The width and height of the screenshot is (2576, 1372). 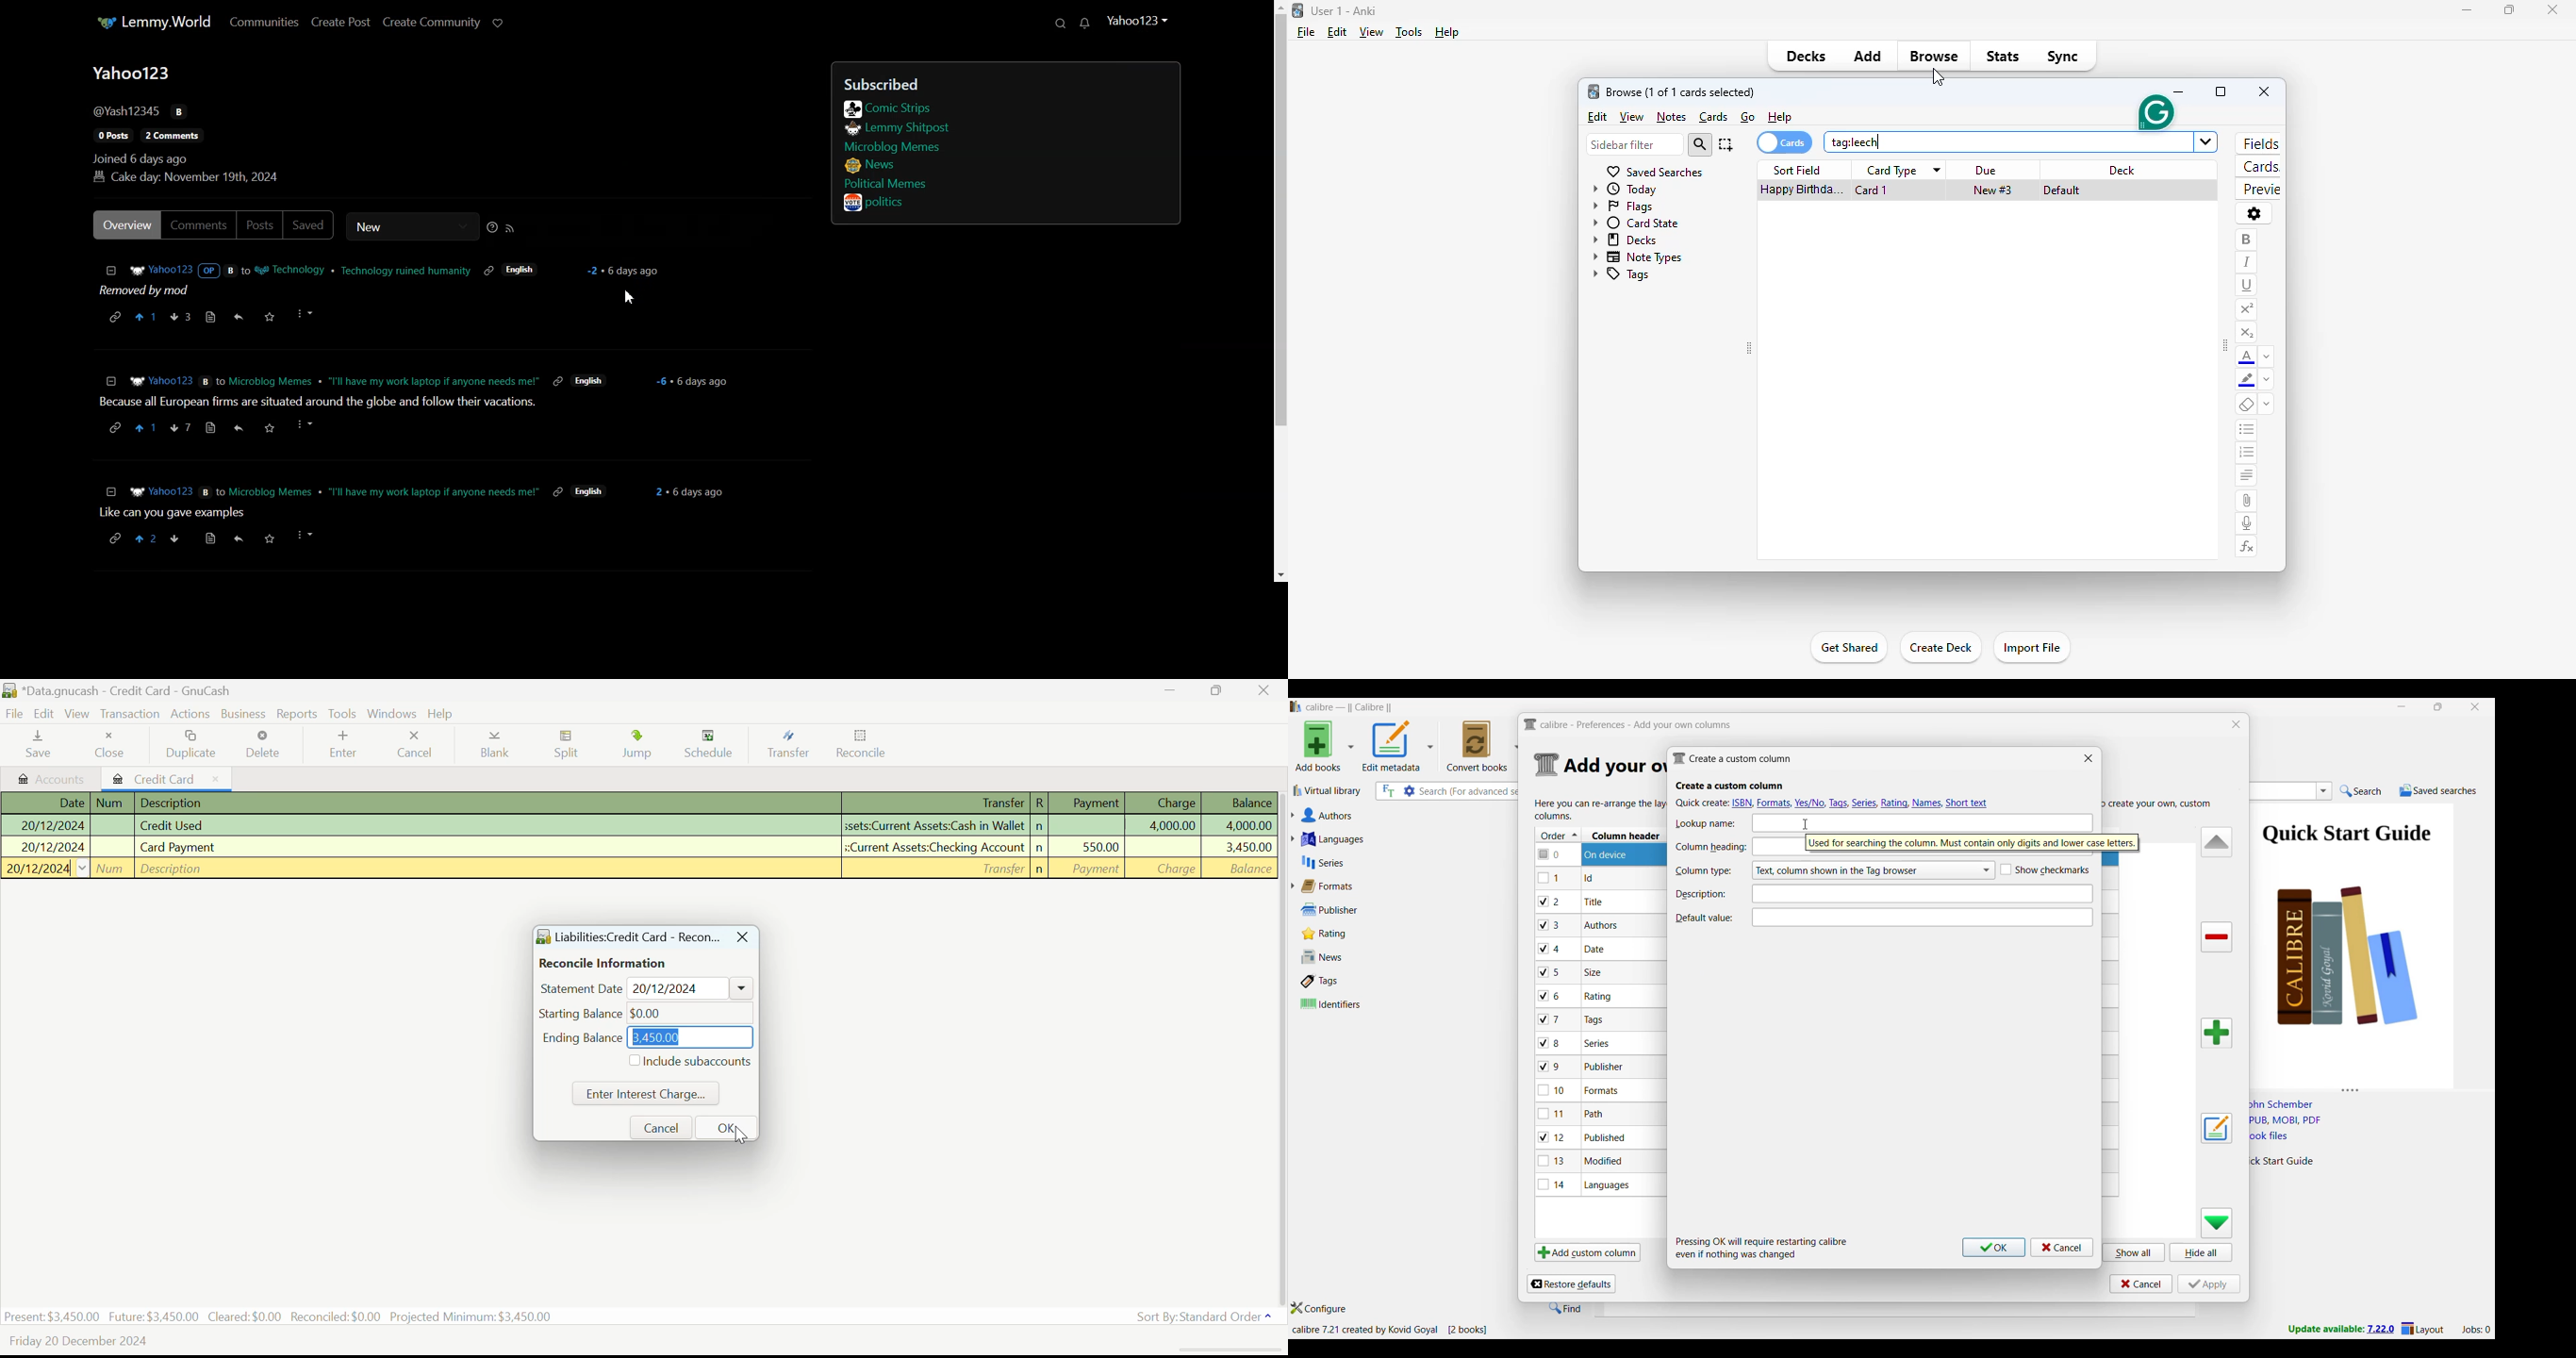 What do you see at coordinates (1705, 824) in the screenshot?
I see `Indicates Lookup name text box` at bounding box center [1705, 824].